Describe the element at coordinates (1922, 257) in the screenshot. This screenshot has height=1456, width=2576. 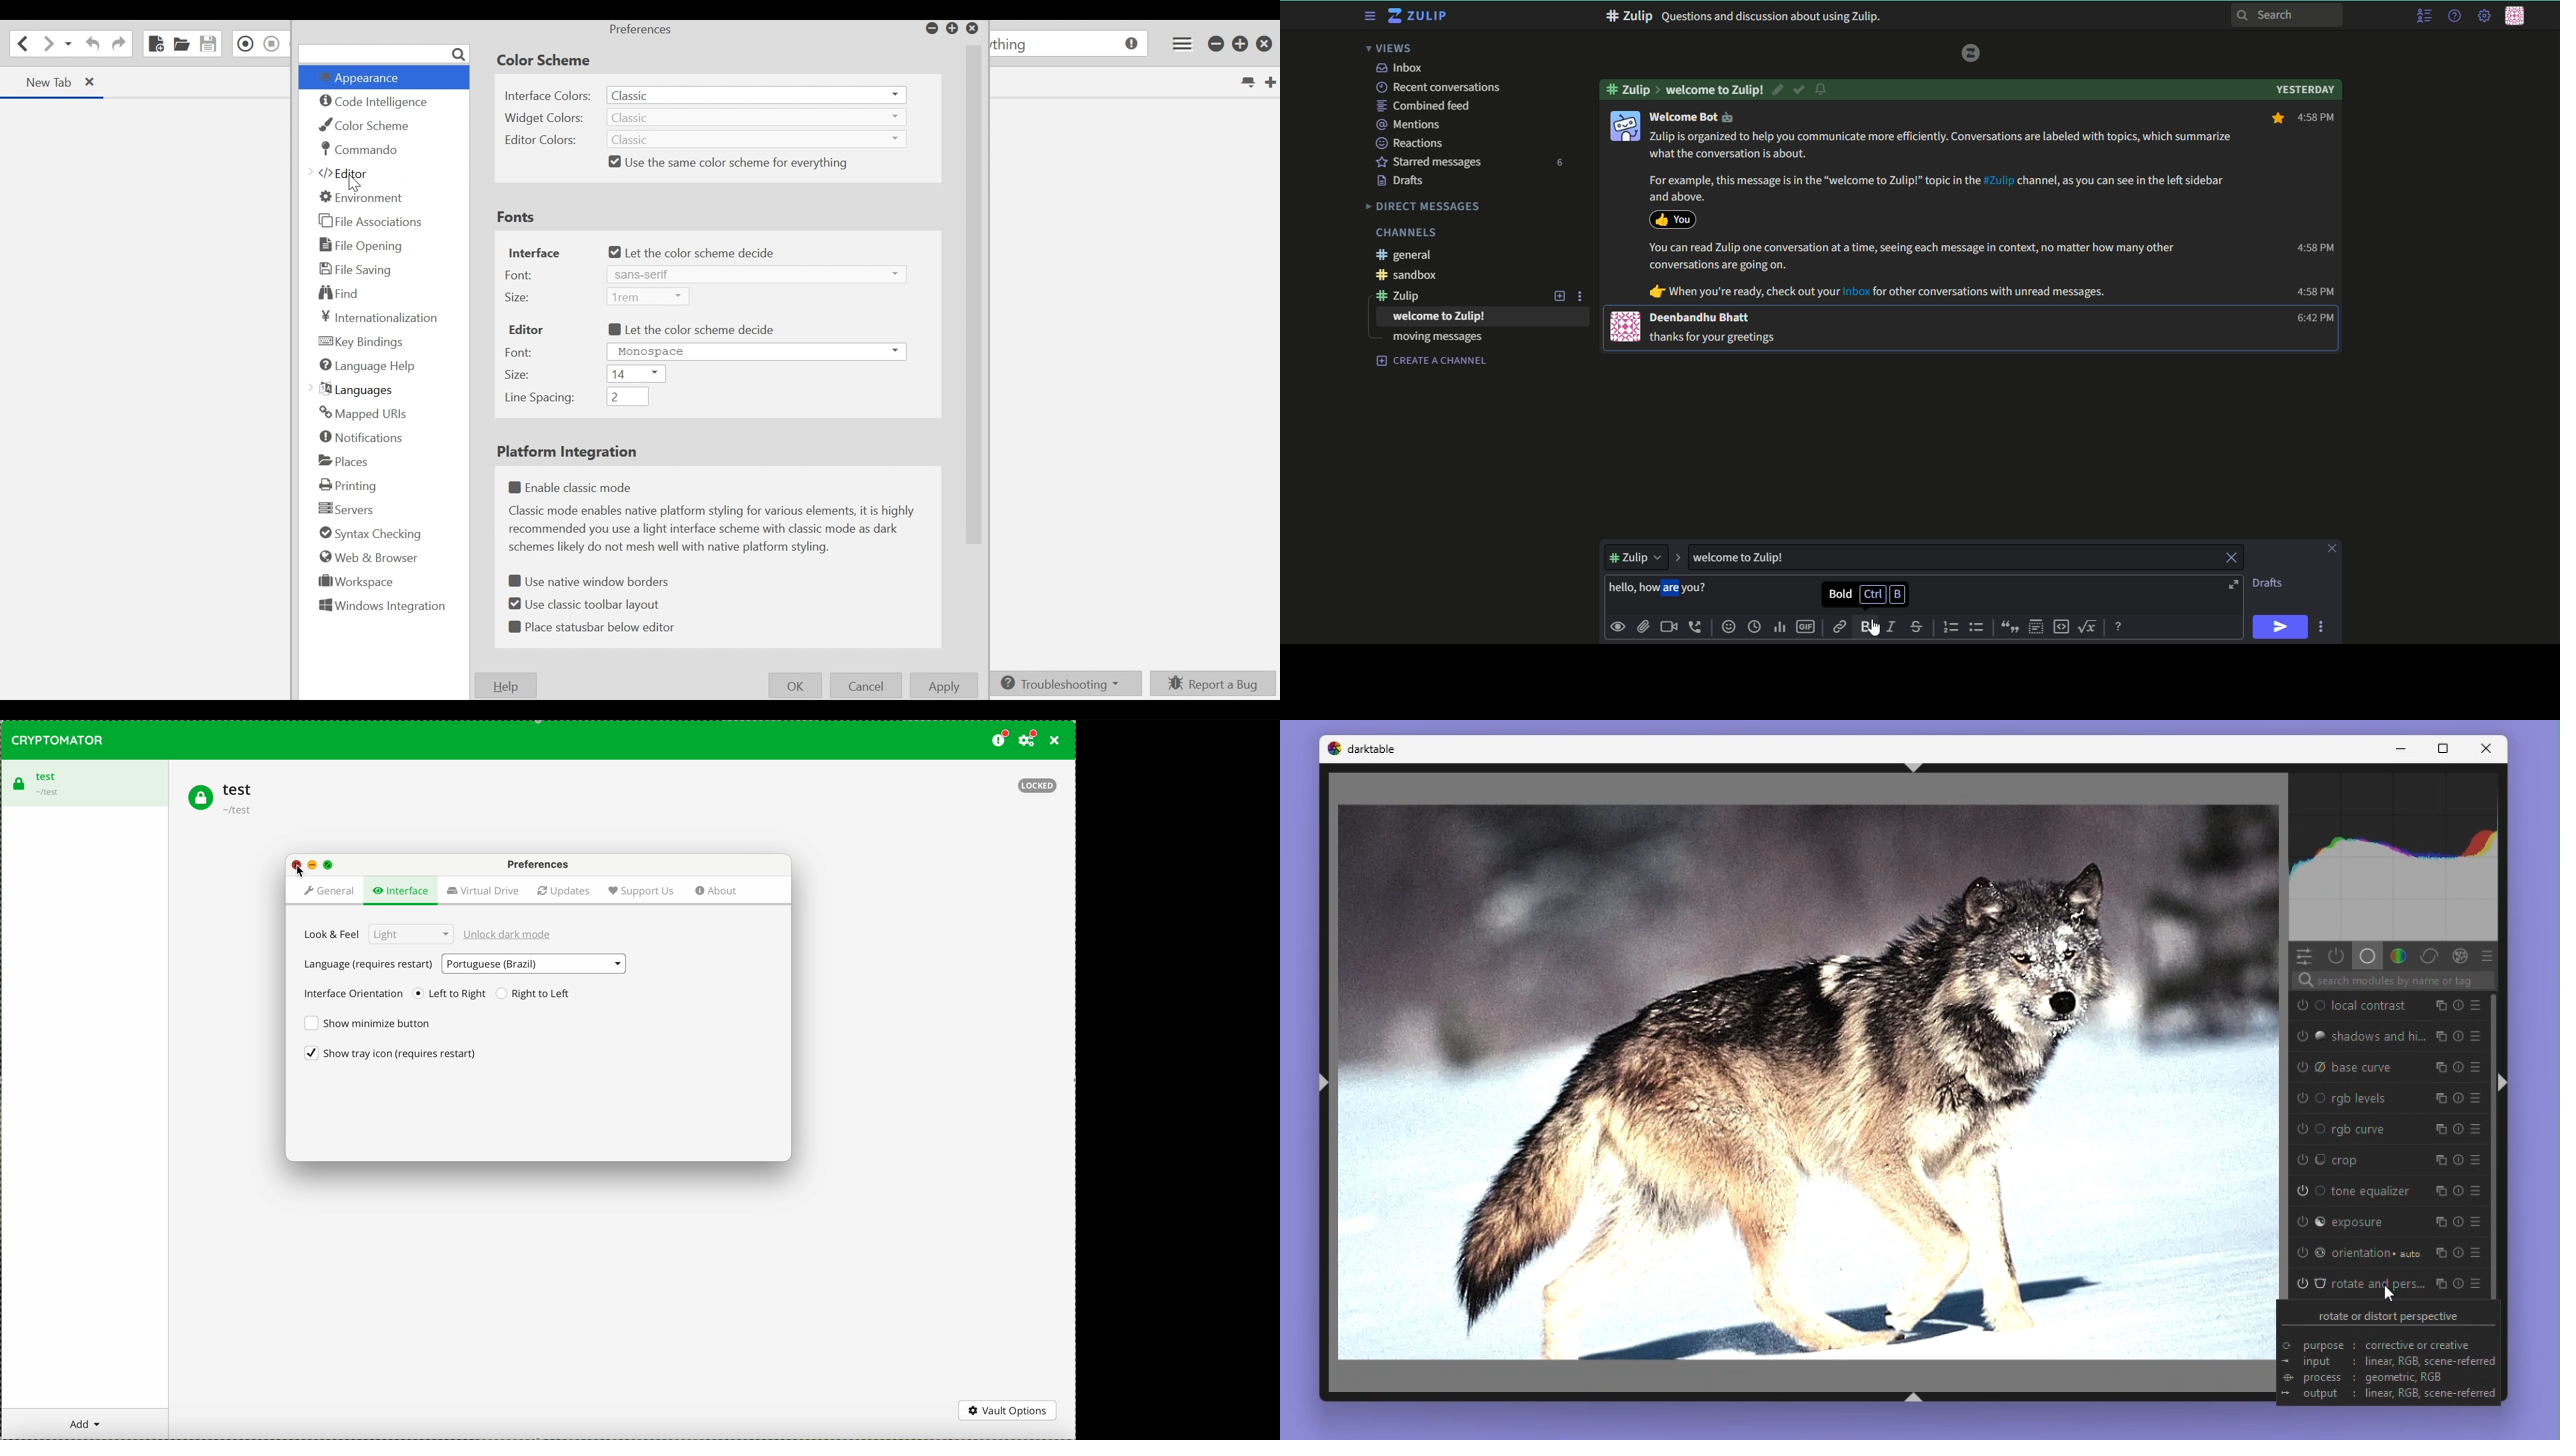
I see `You can read Zulip one conversation at a time, seeing each message in context, no matter how many other
conversations are going on.` at that location.